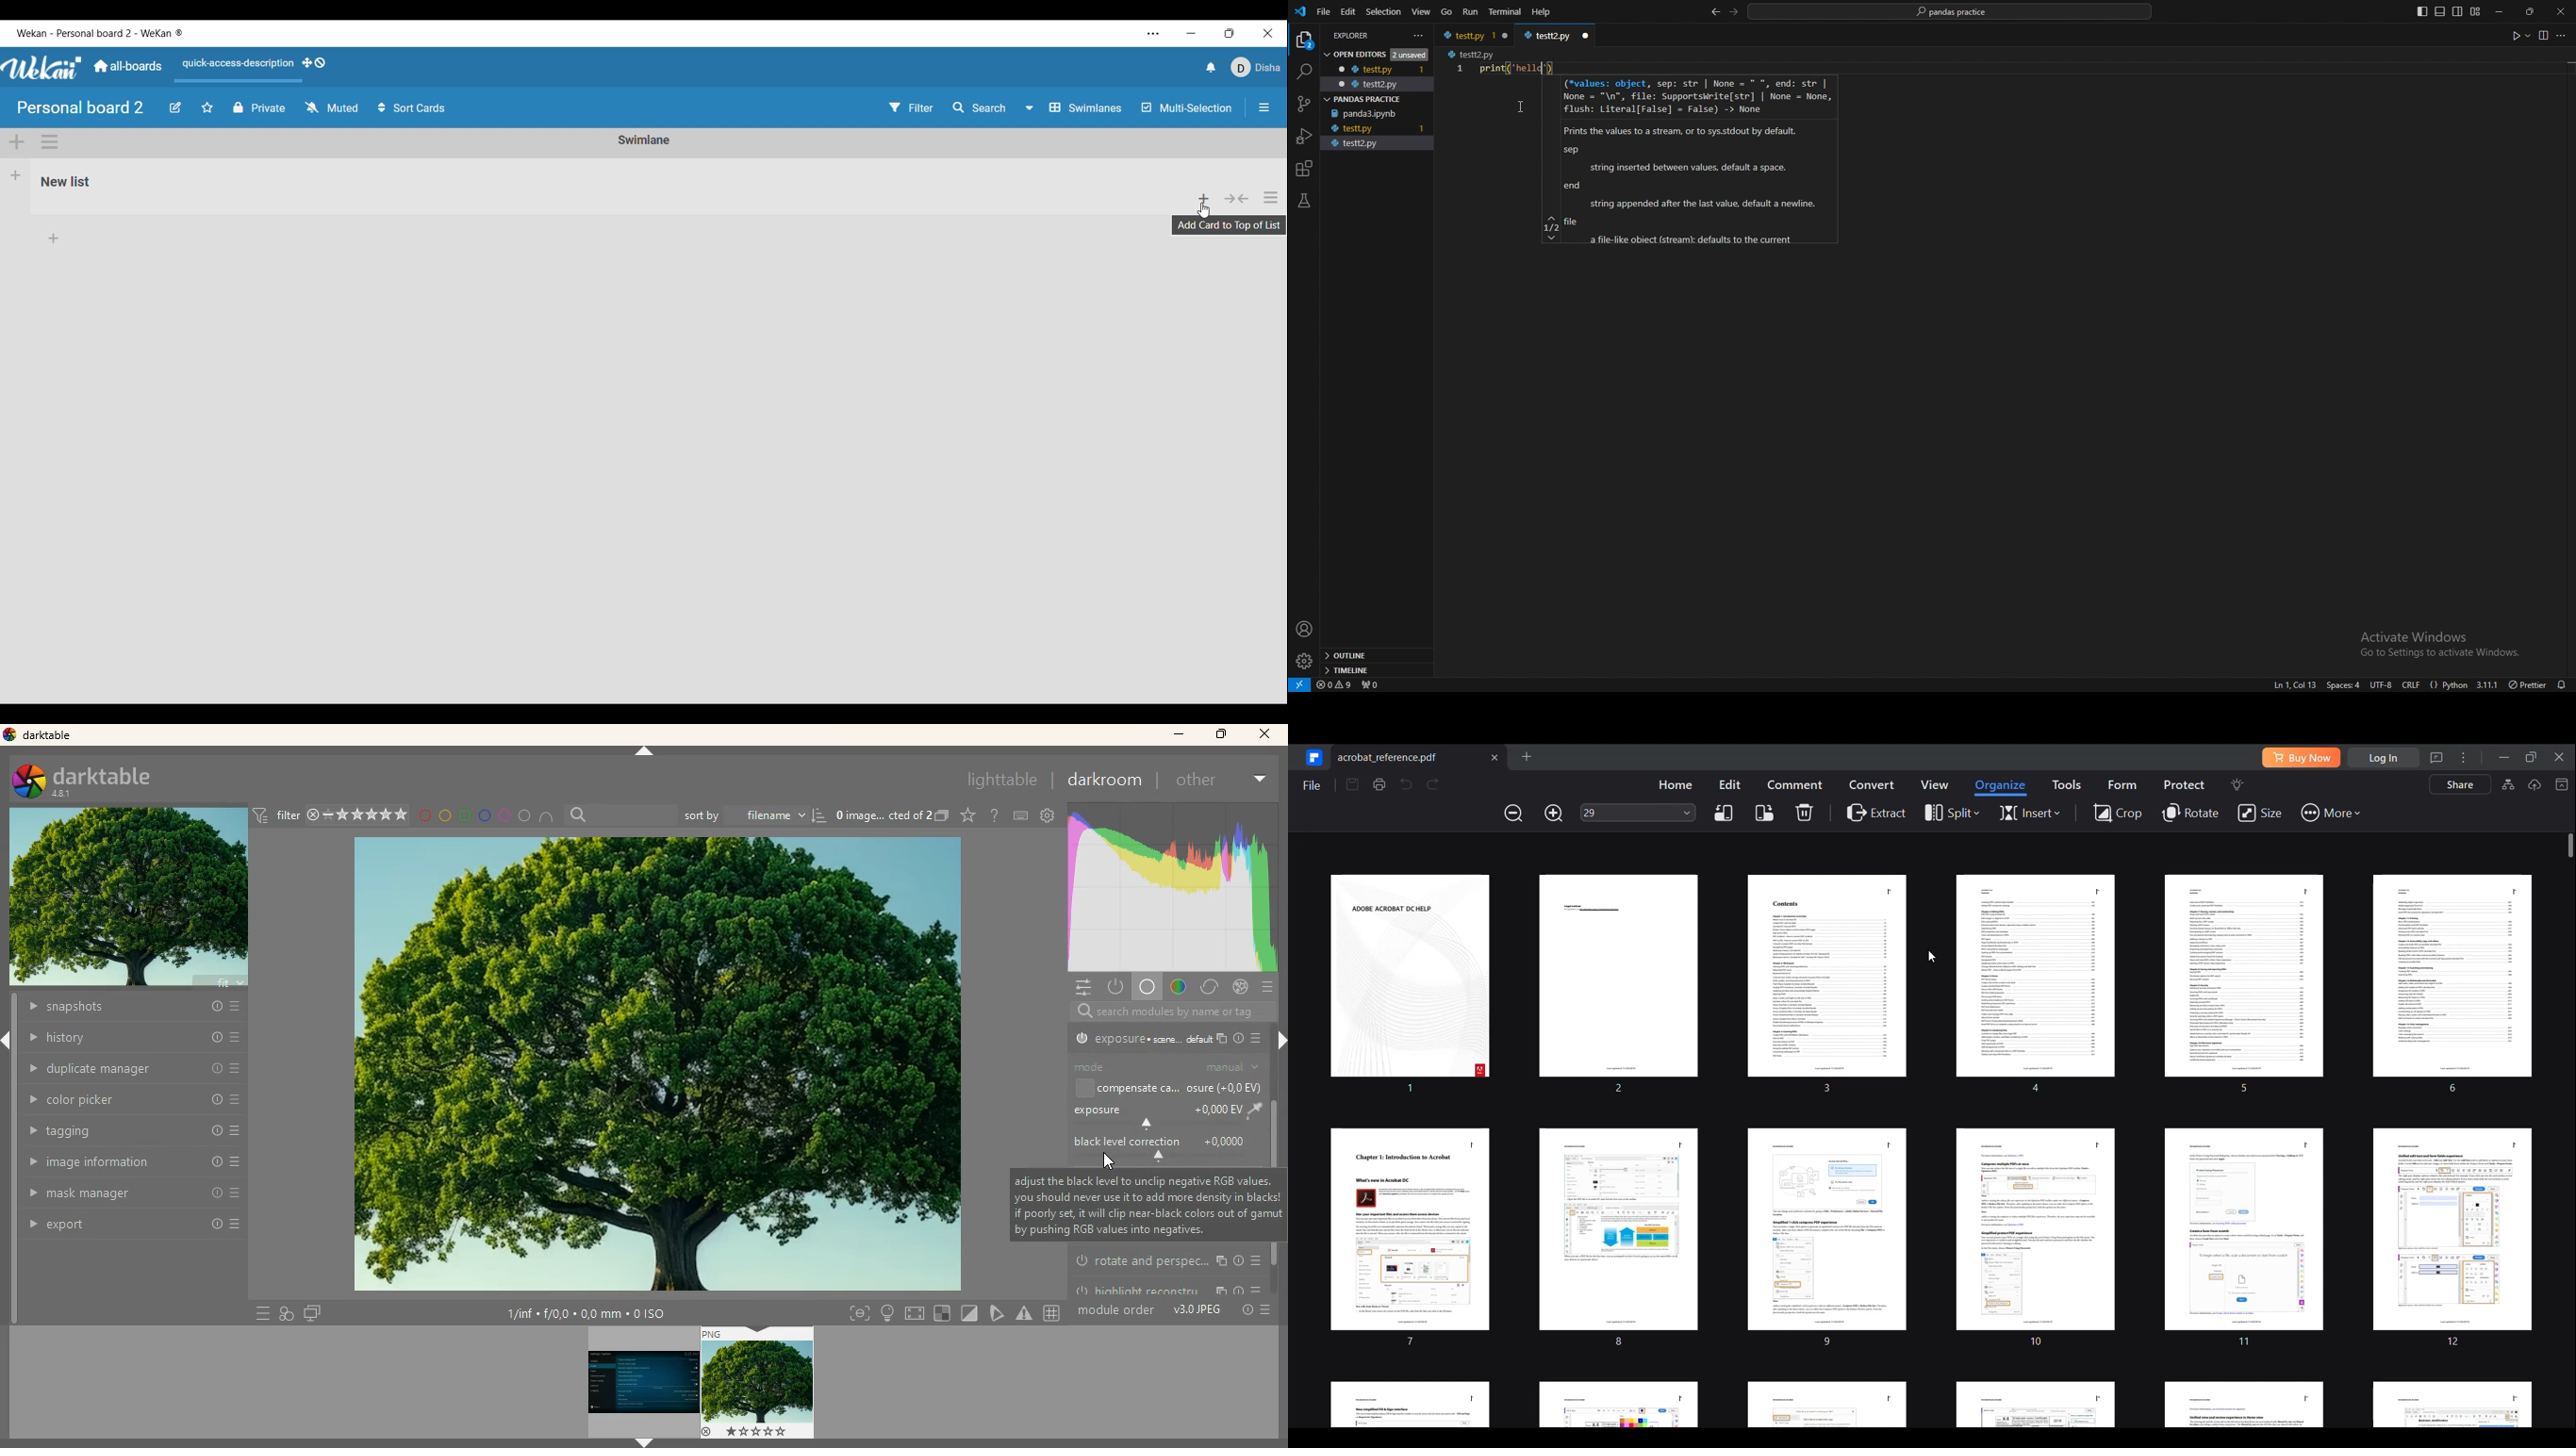  Describe the element at coordinates (1107, 1161) in the screenshot. I see `cursor` at that location.